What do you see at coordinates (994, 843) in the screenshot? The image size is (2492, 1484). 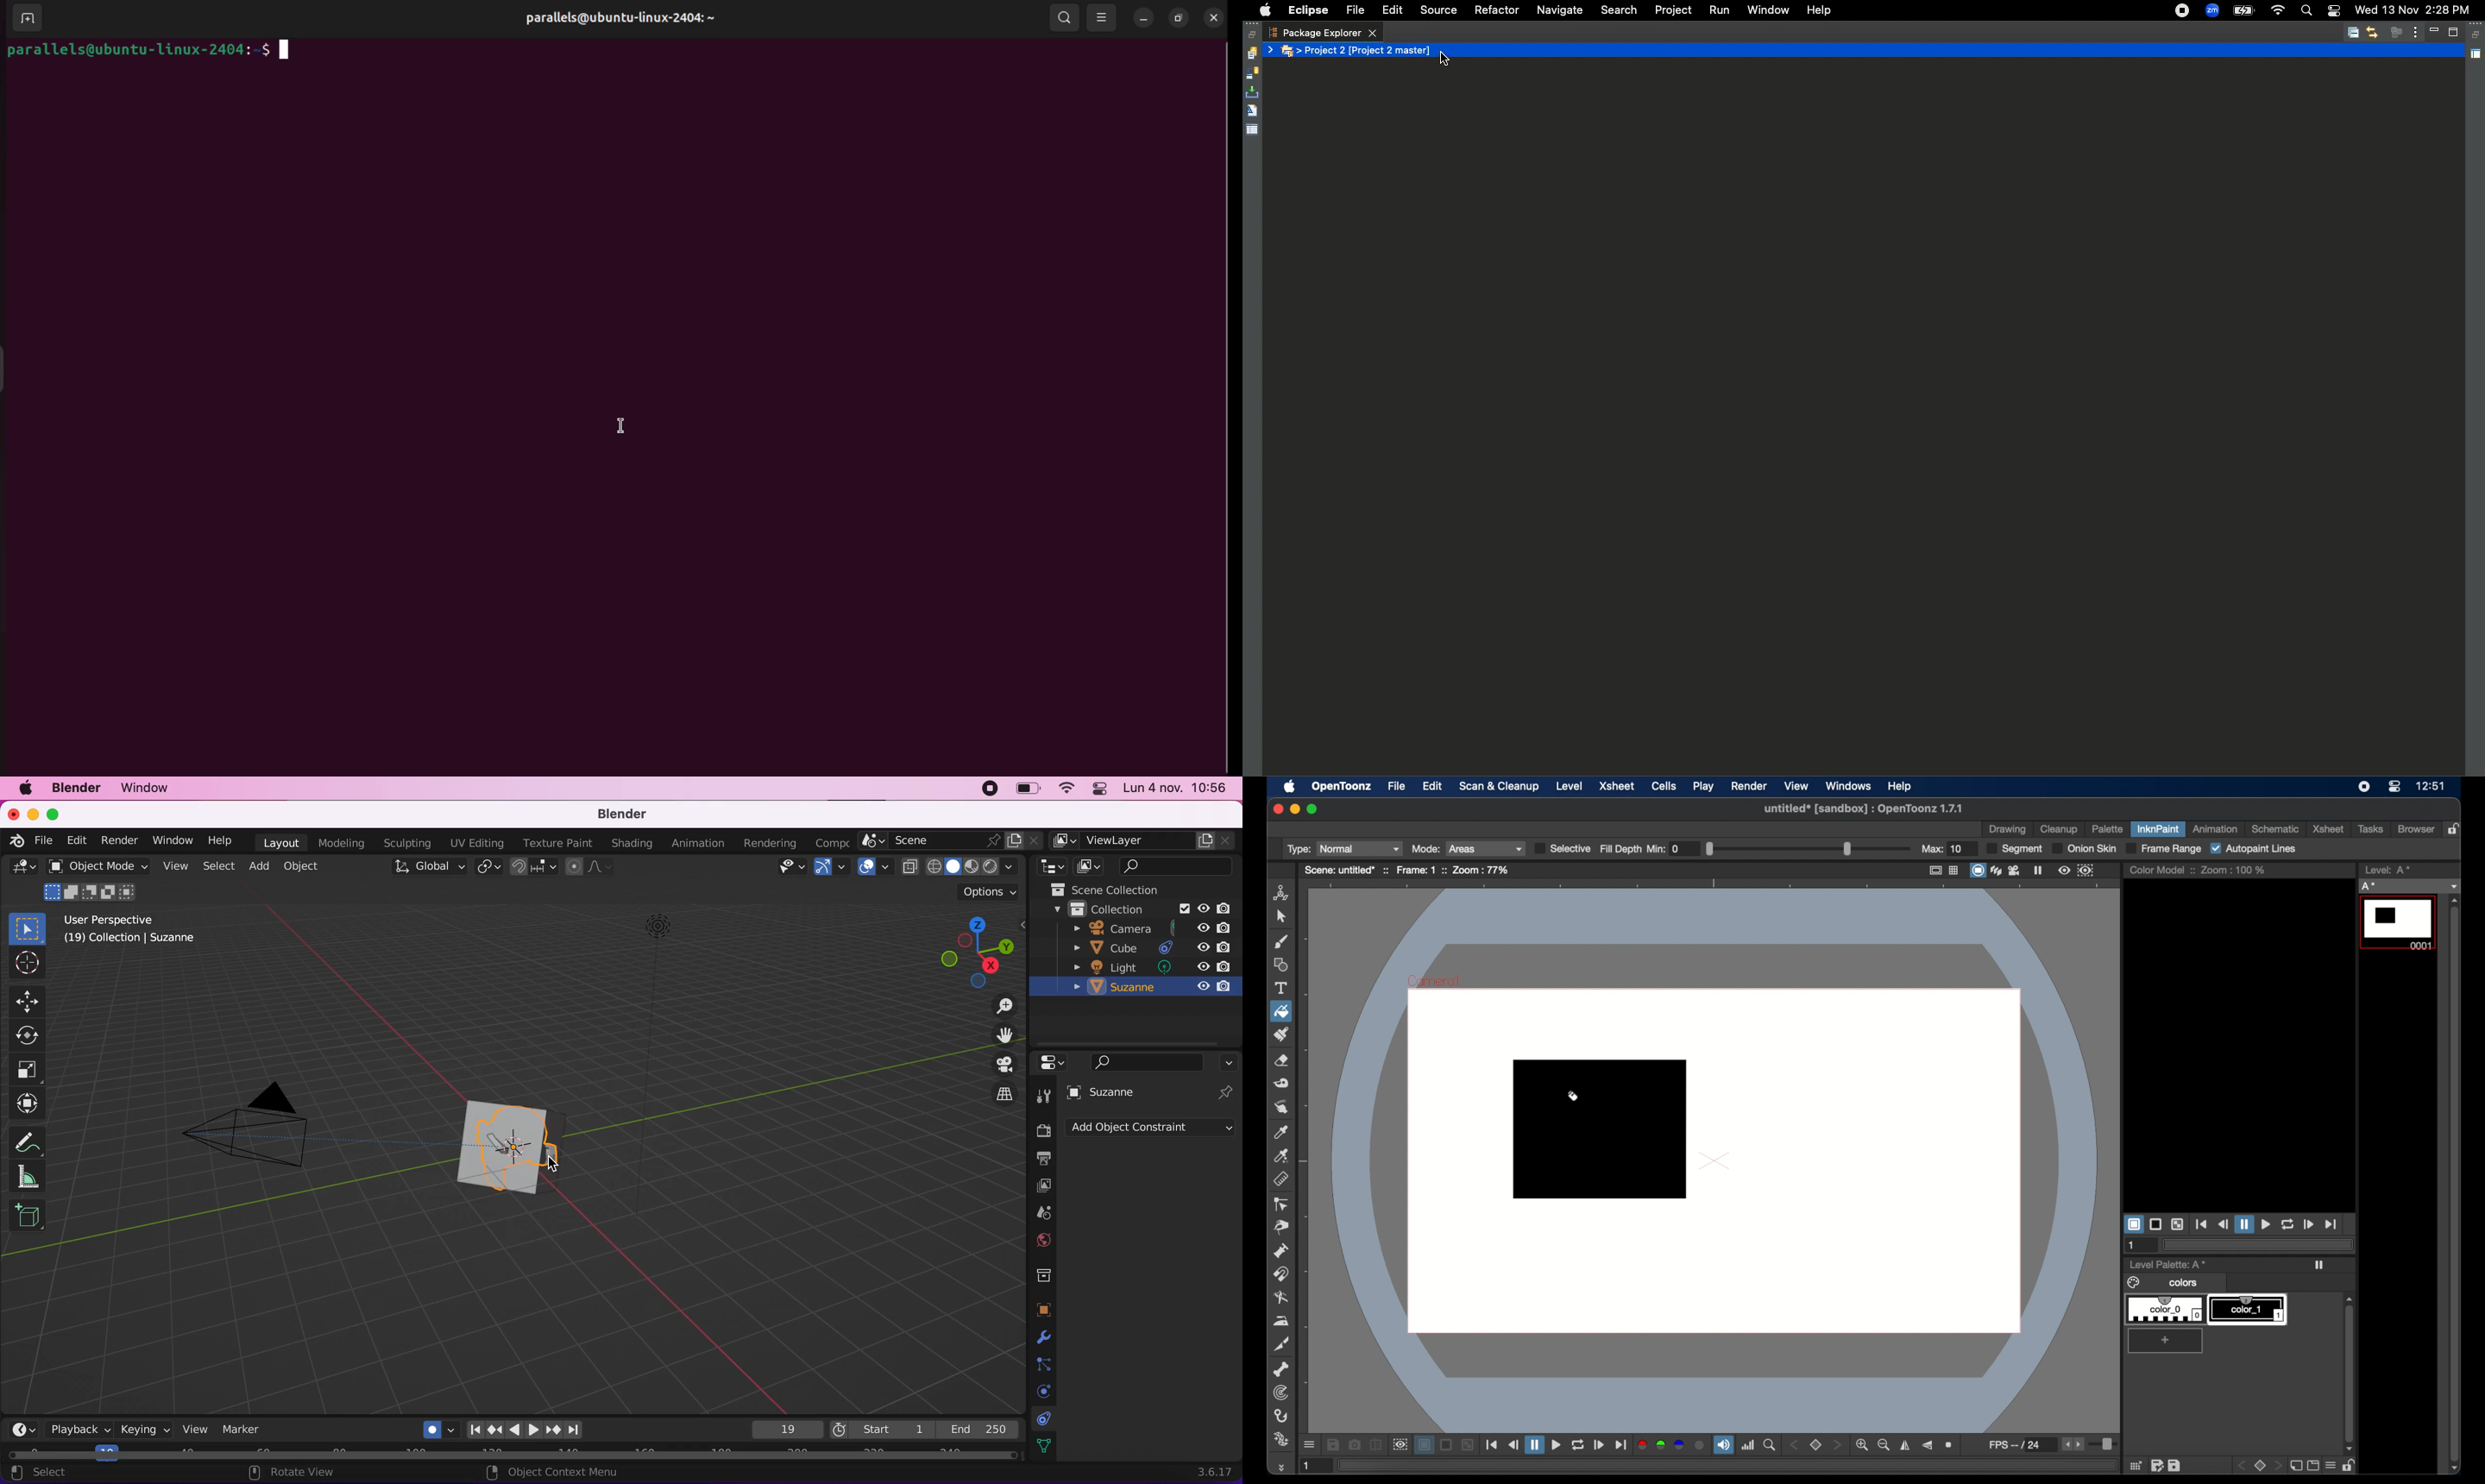 I see `pin scene to workspace` at bounding box center [994, 843].